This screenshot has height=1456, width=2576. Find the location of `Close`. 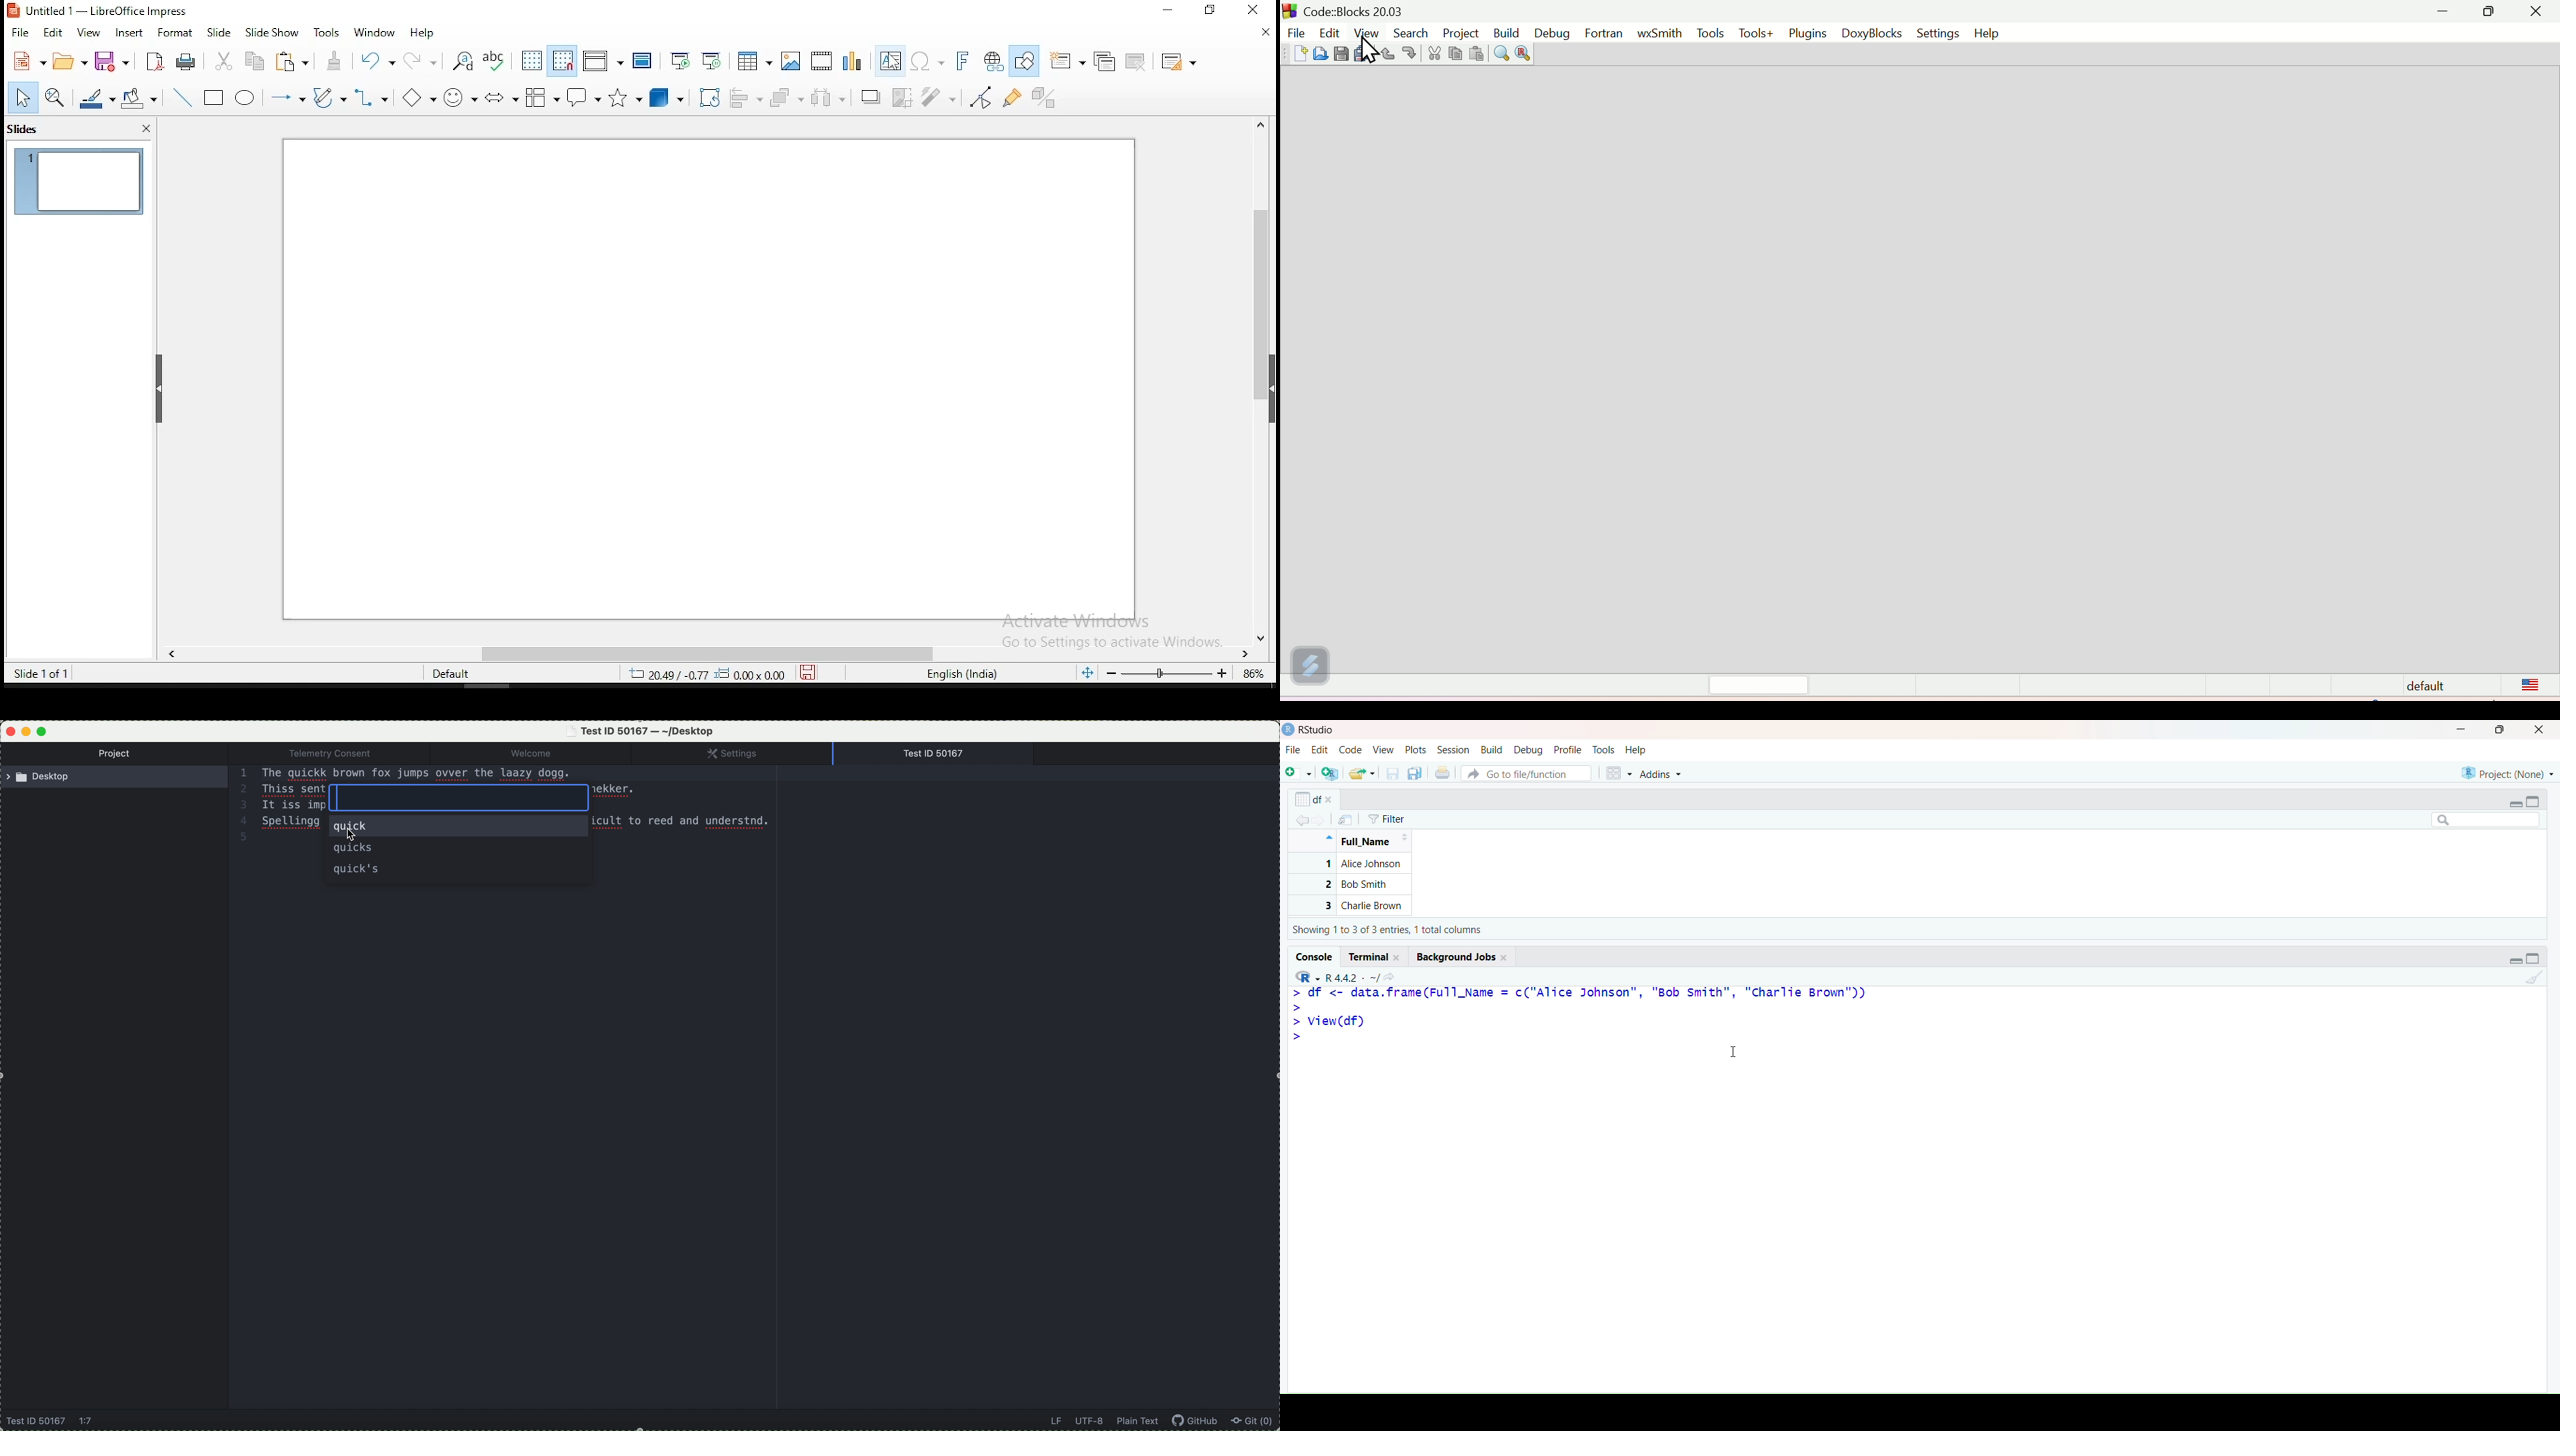

Close is located at coordinates (2541, 731).